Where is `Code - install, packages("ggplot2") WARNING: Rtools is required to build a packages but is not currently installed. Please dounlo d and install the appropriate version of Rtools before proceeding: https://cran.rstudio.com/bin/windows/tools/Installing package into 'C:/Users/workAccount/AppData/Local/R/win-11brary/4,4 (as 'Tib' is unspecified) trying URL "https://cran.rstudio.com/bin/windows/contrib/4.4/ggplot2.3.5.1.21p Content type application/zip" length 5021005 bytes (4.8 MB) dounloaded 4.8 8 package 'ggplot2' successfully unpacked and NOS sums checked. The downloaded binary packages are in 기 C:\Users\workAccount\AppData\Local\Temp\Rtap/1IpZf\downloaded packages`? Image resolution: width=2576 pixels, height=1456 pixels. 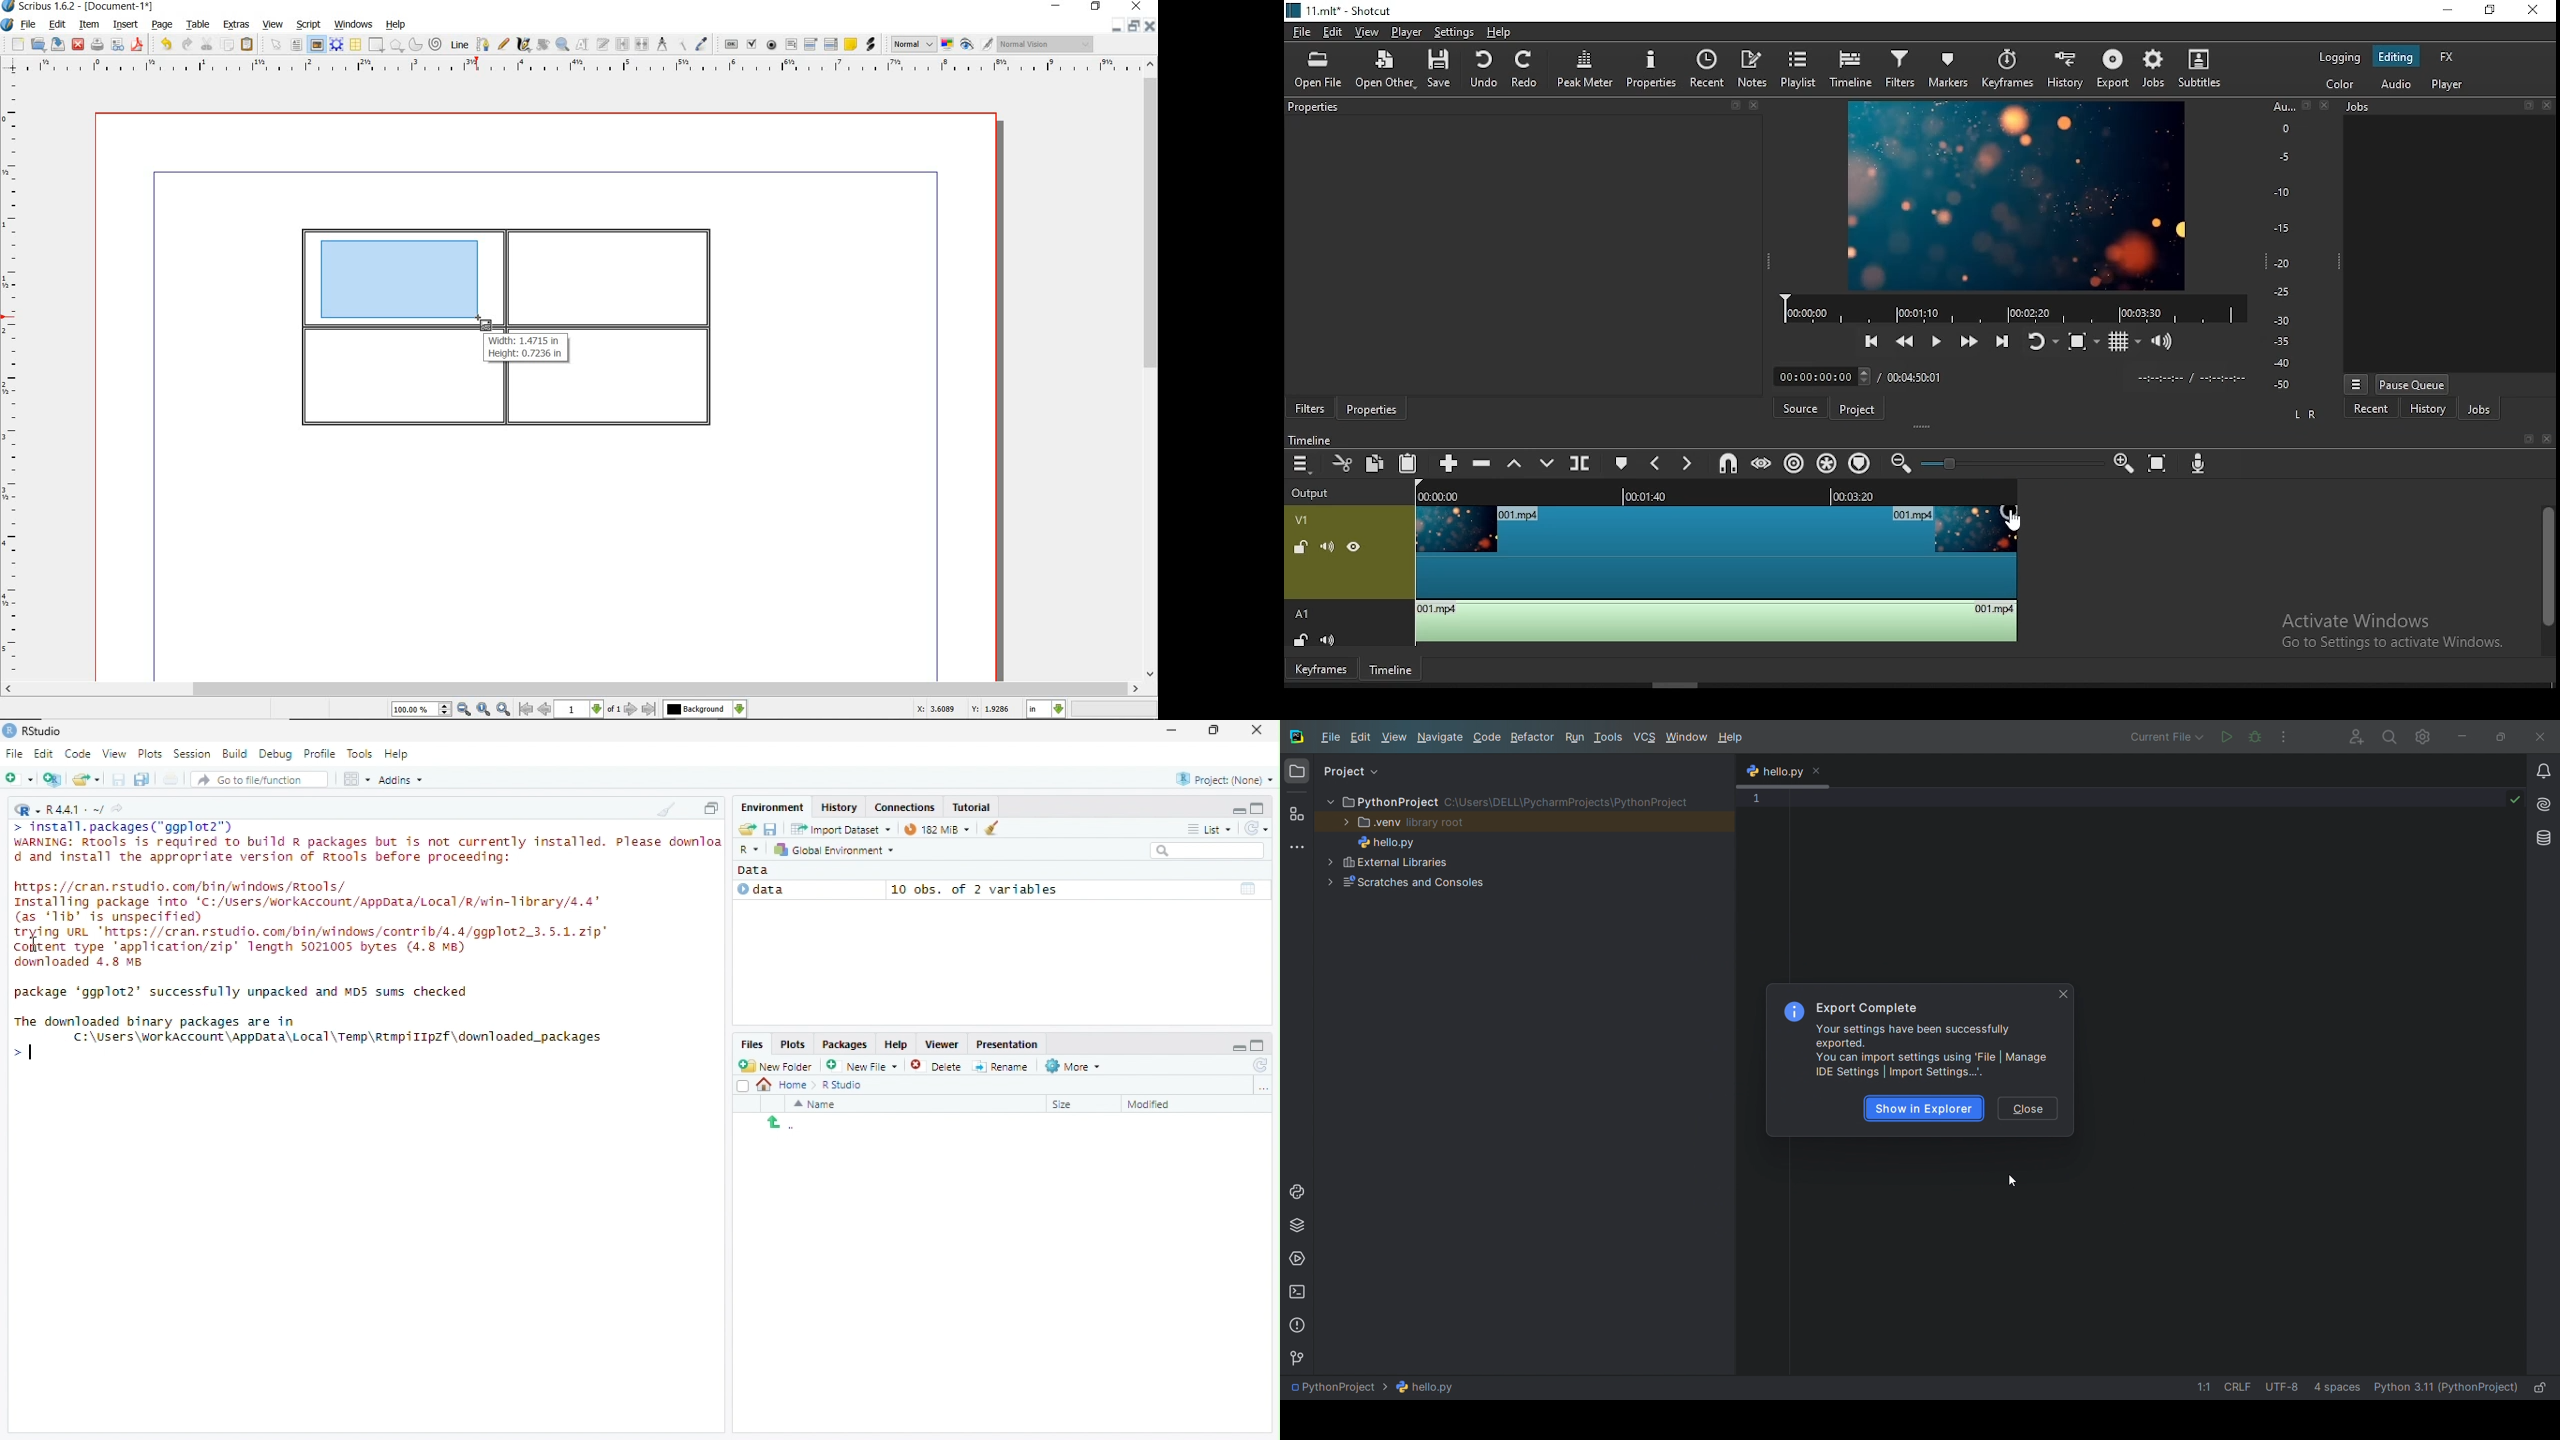 Code - install, packages("ggplot2") WARNING: Rtools is required to build a packages but is not currently installed. Please dounlo d and install the appropriate version of Rtools before proceeding: https://cran.rstudio.com/bin/windows/tools/Installing package into 'C:/Users/workAccount/AppData/Local/R/win-11brary/4,4 (as 'Tib' is unspecified) trying URL "https://cran.rstudio.com/bin/windows/contrib/4.4/ggplot2.3.5.1.21p Content type application/zip" length 5021005 bytes (4.8 MB) dounloaded 4.8 8 package 'ggplot2' successfully unpacked and NOS sums checked. The downloaded binary packages are in 기 C:\Users\workAccount\AppData\Local\Temp\Rtap/1IpZf\downloaded packages is located at coordinates (365, 945).